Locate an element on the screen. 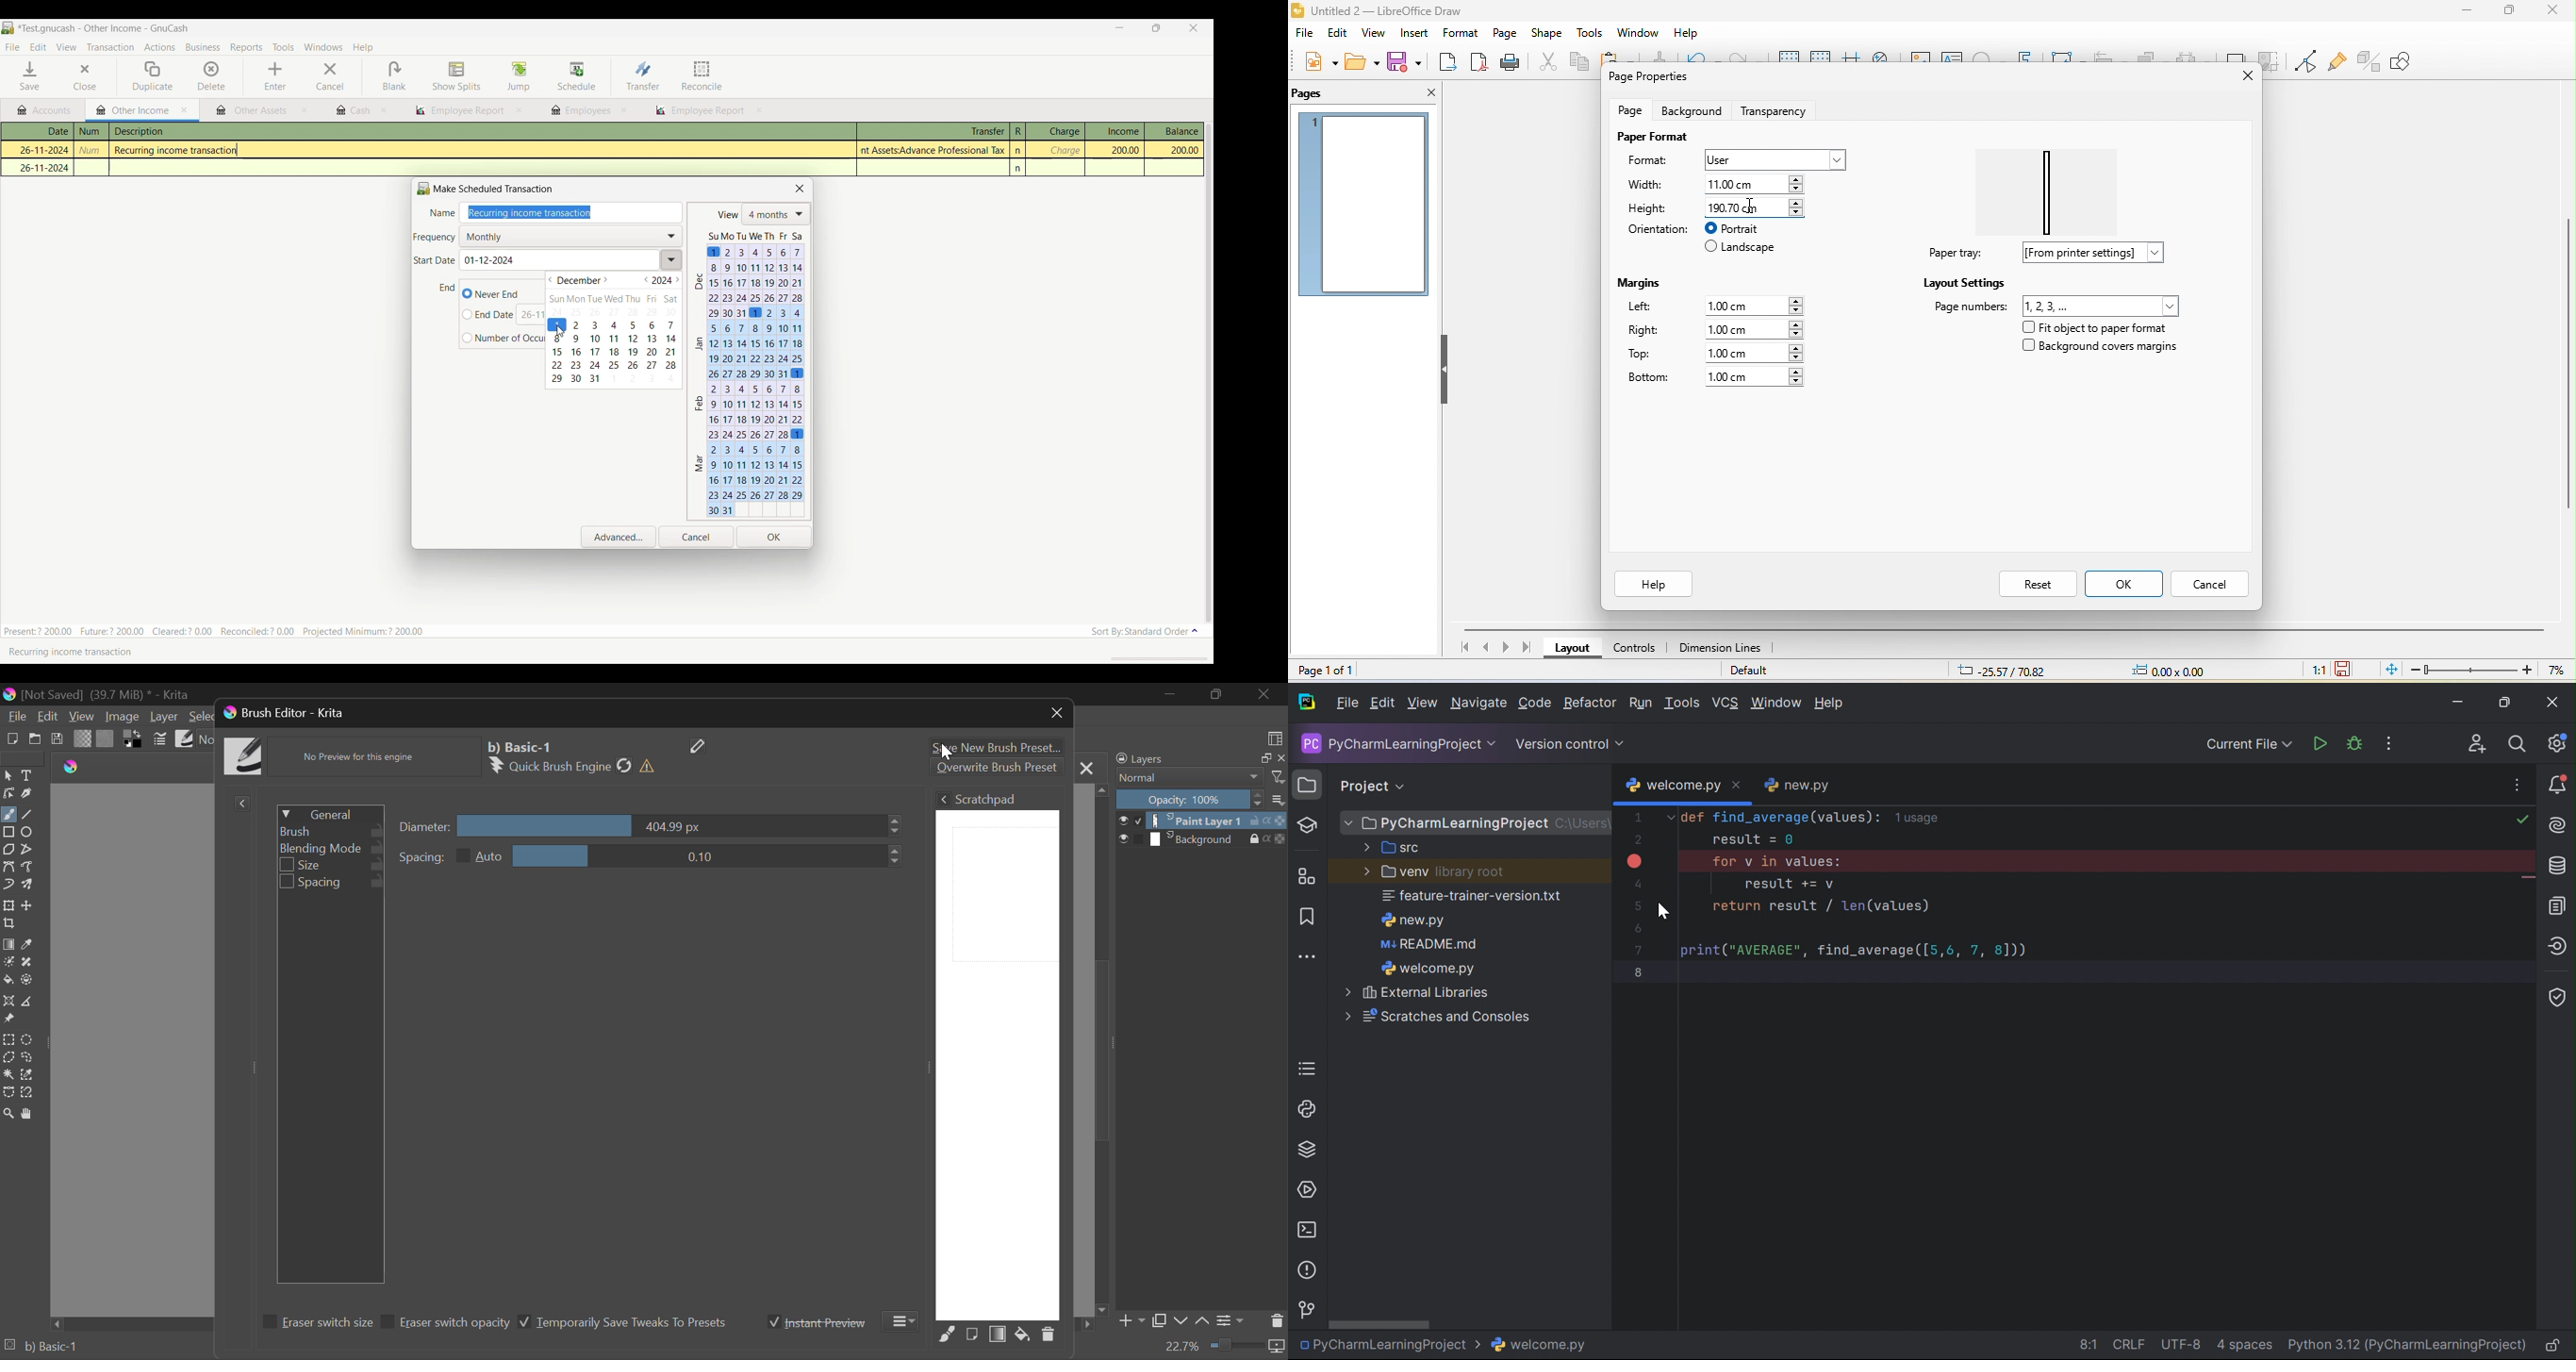 This screenshot has height=1372, width=2576. Layer is located at coordinates (164, 718).